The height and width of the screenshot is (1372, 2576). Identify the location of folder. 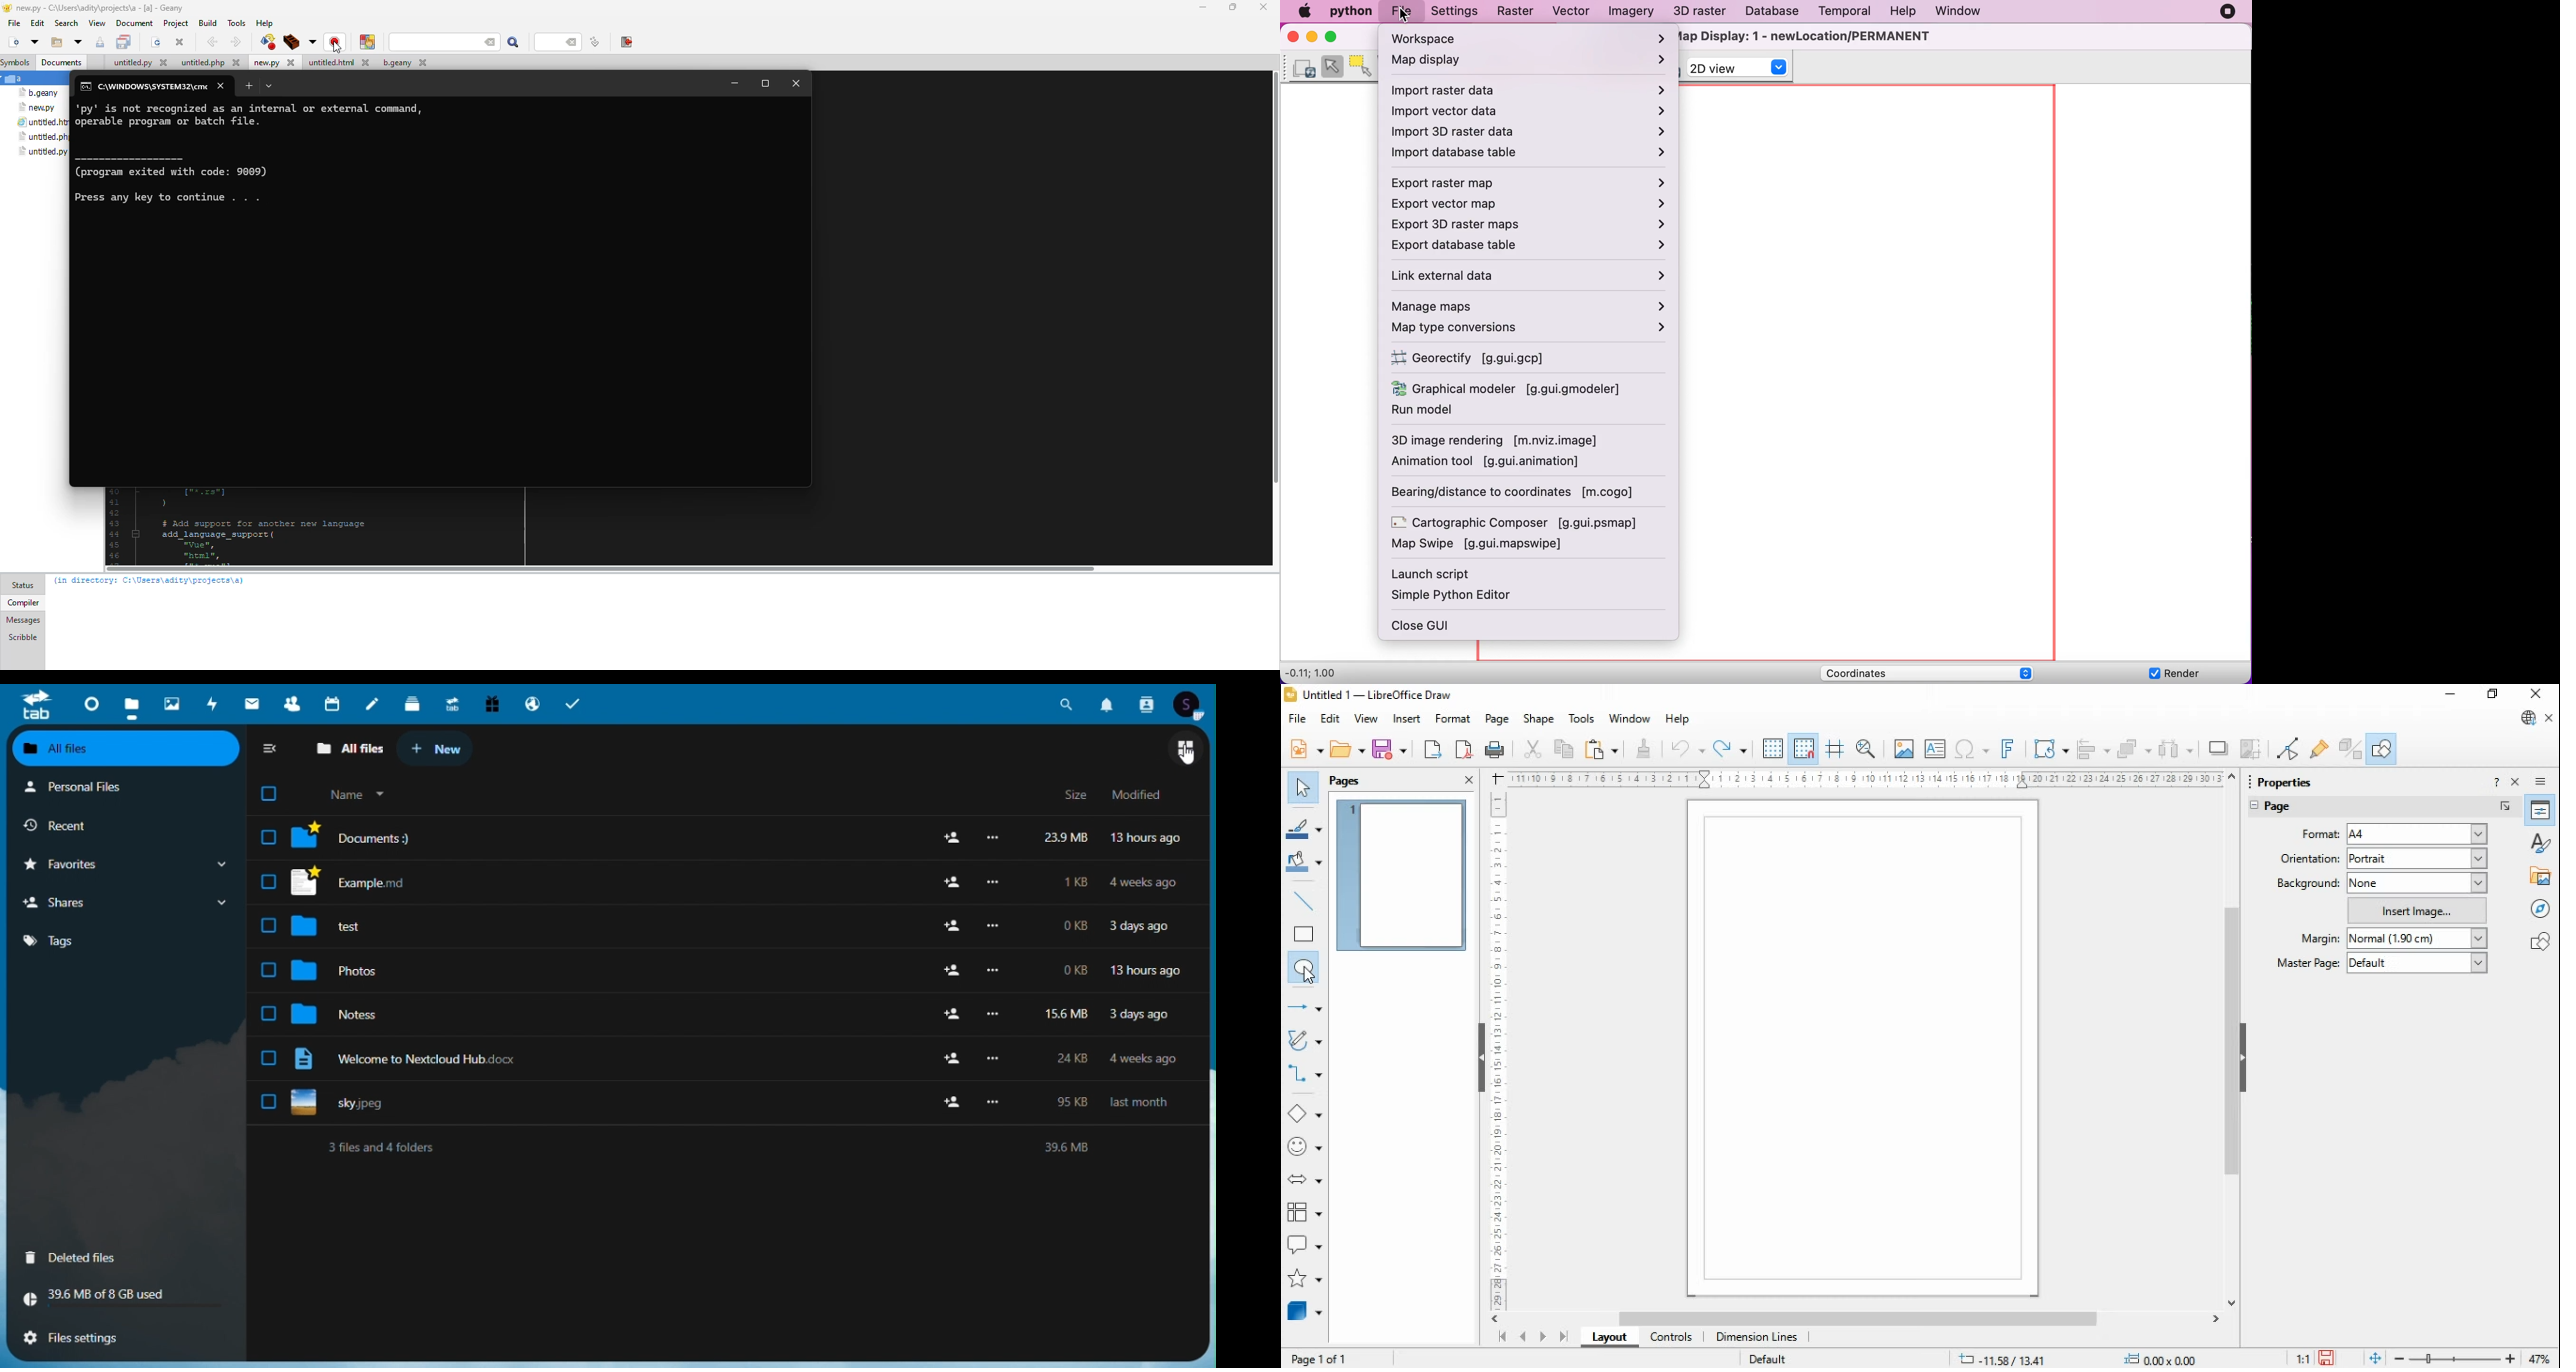
(304, 971).